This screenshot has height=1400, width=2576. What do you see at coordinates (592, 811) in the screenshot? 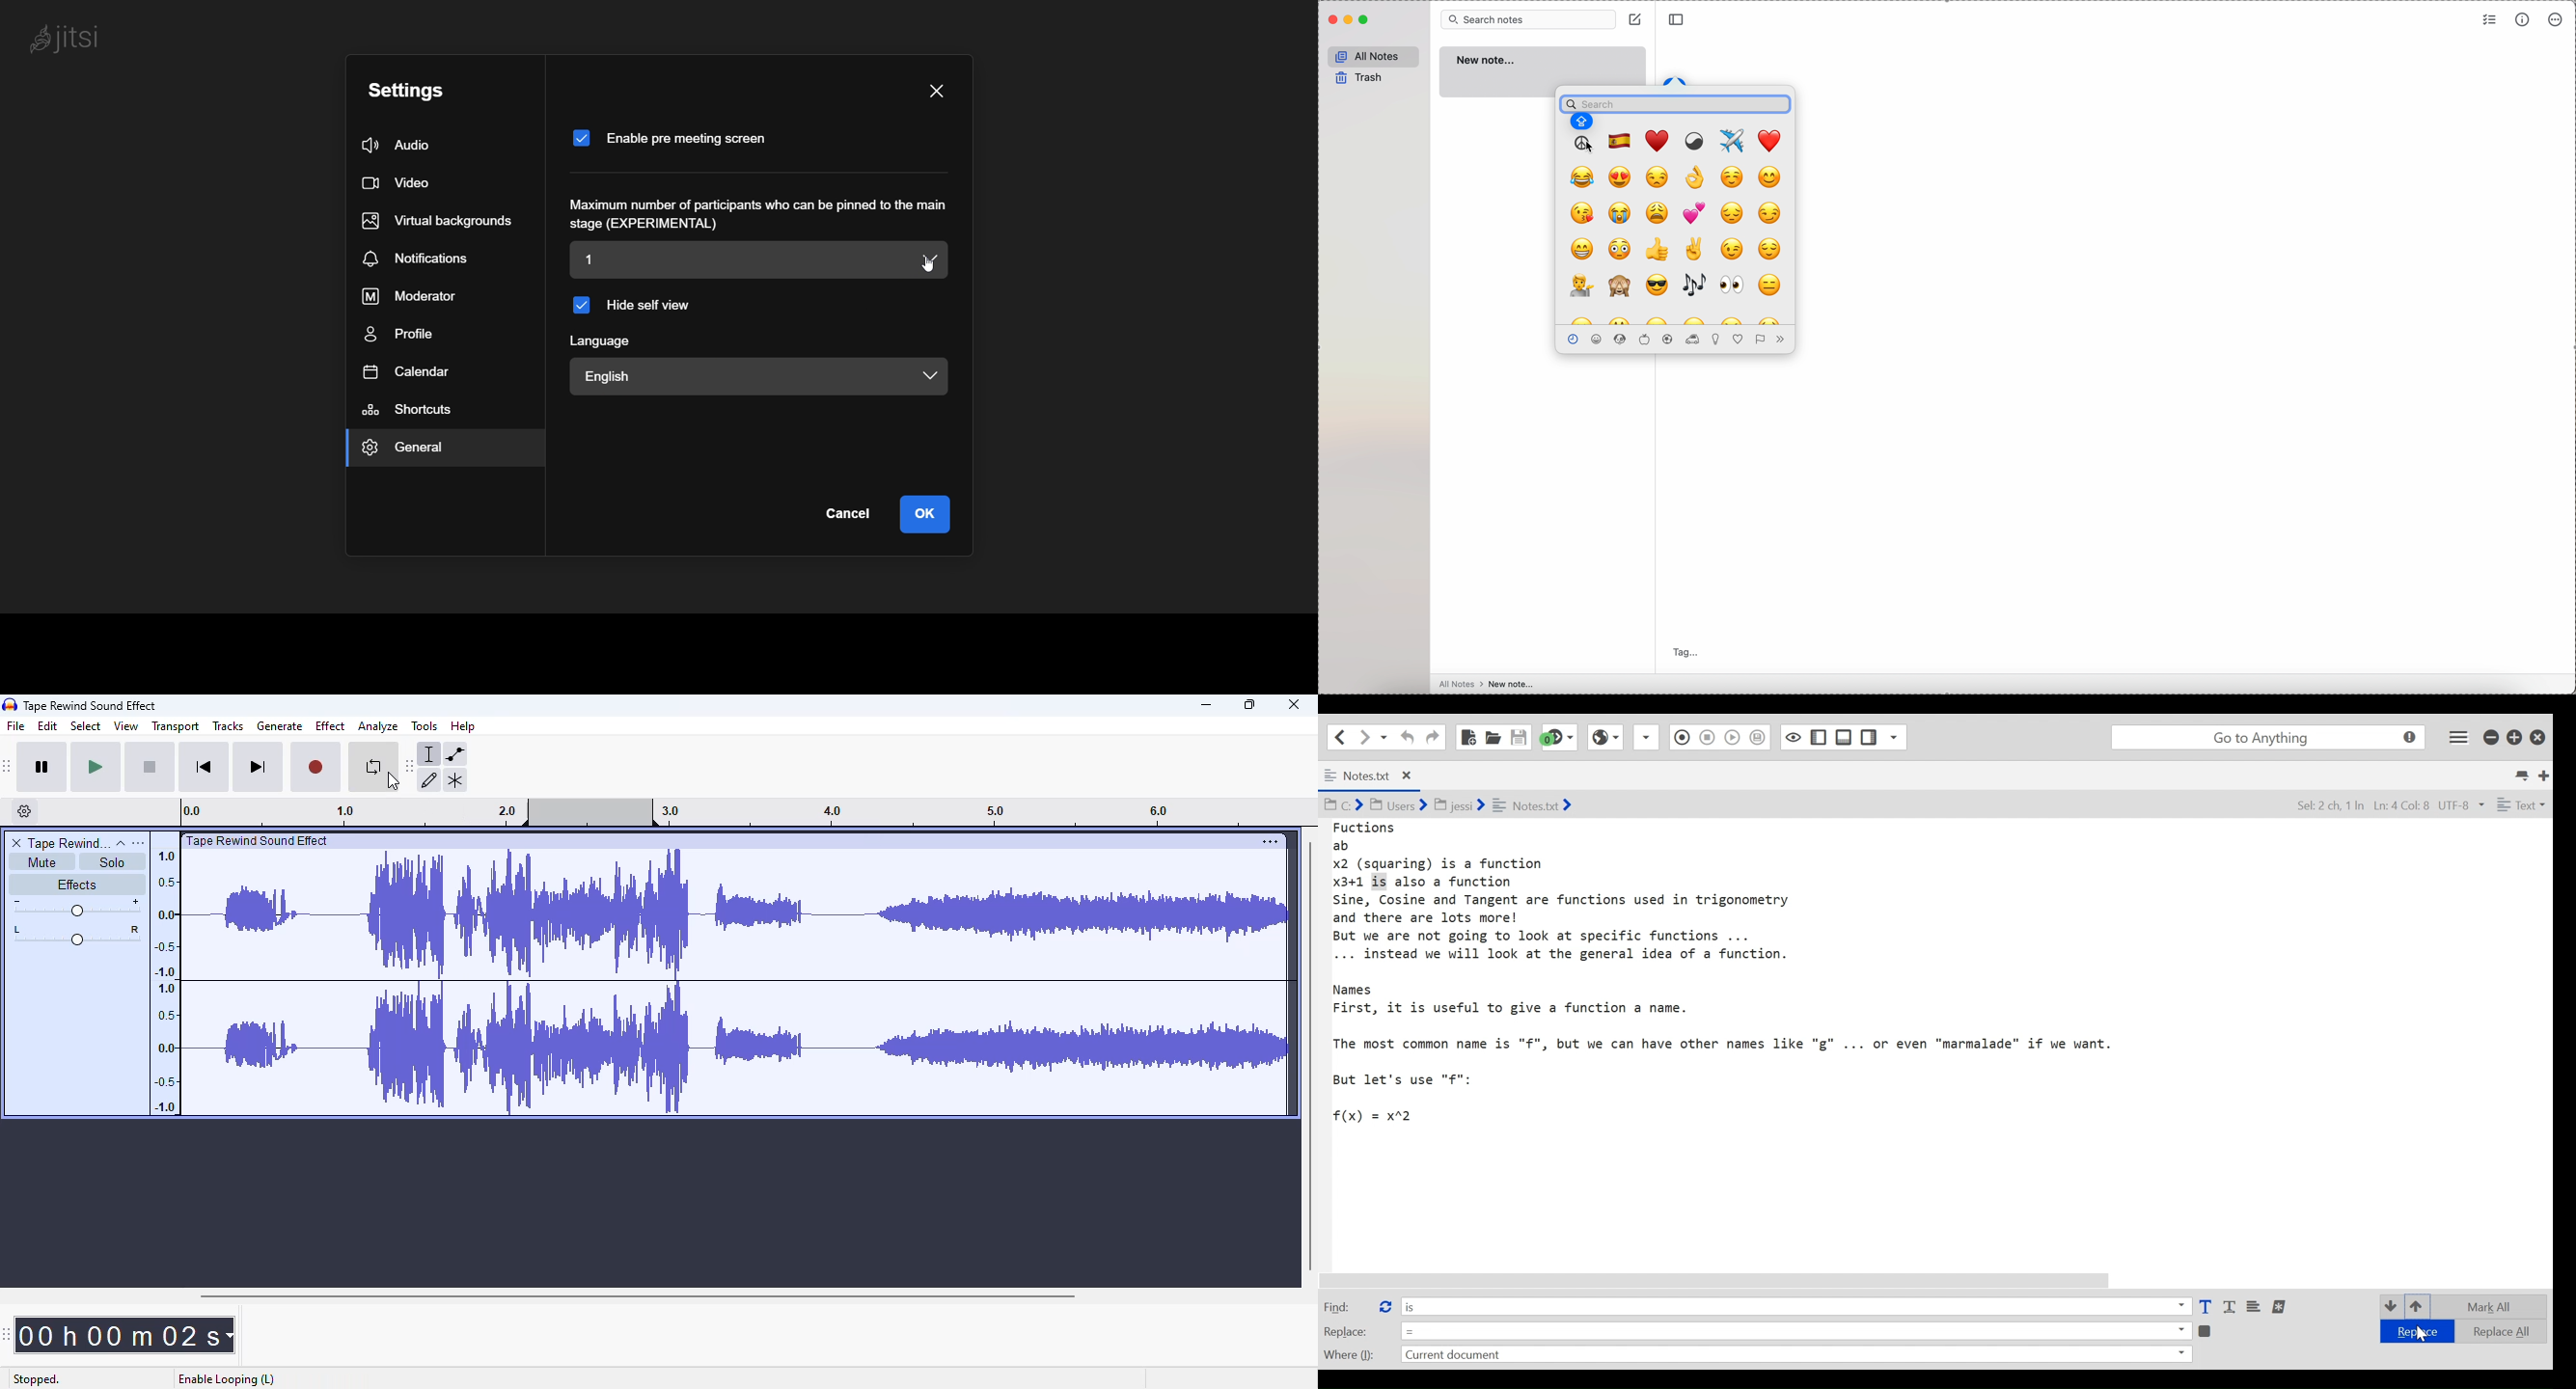
I see `looping region` at bounding box center [592, 811].